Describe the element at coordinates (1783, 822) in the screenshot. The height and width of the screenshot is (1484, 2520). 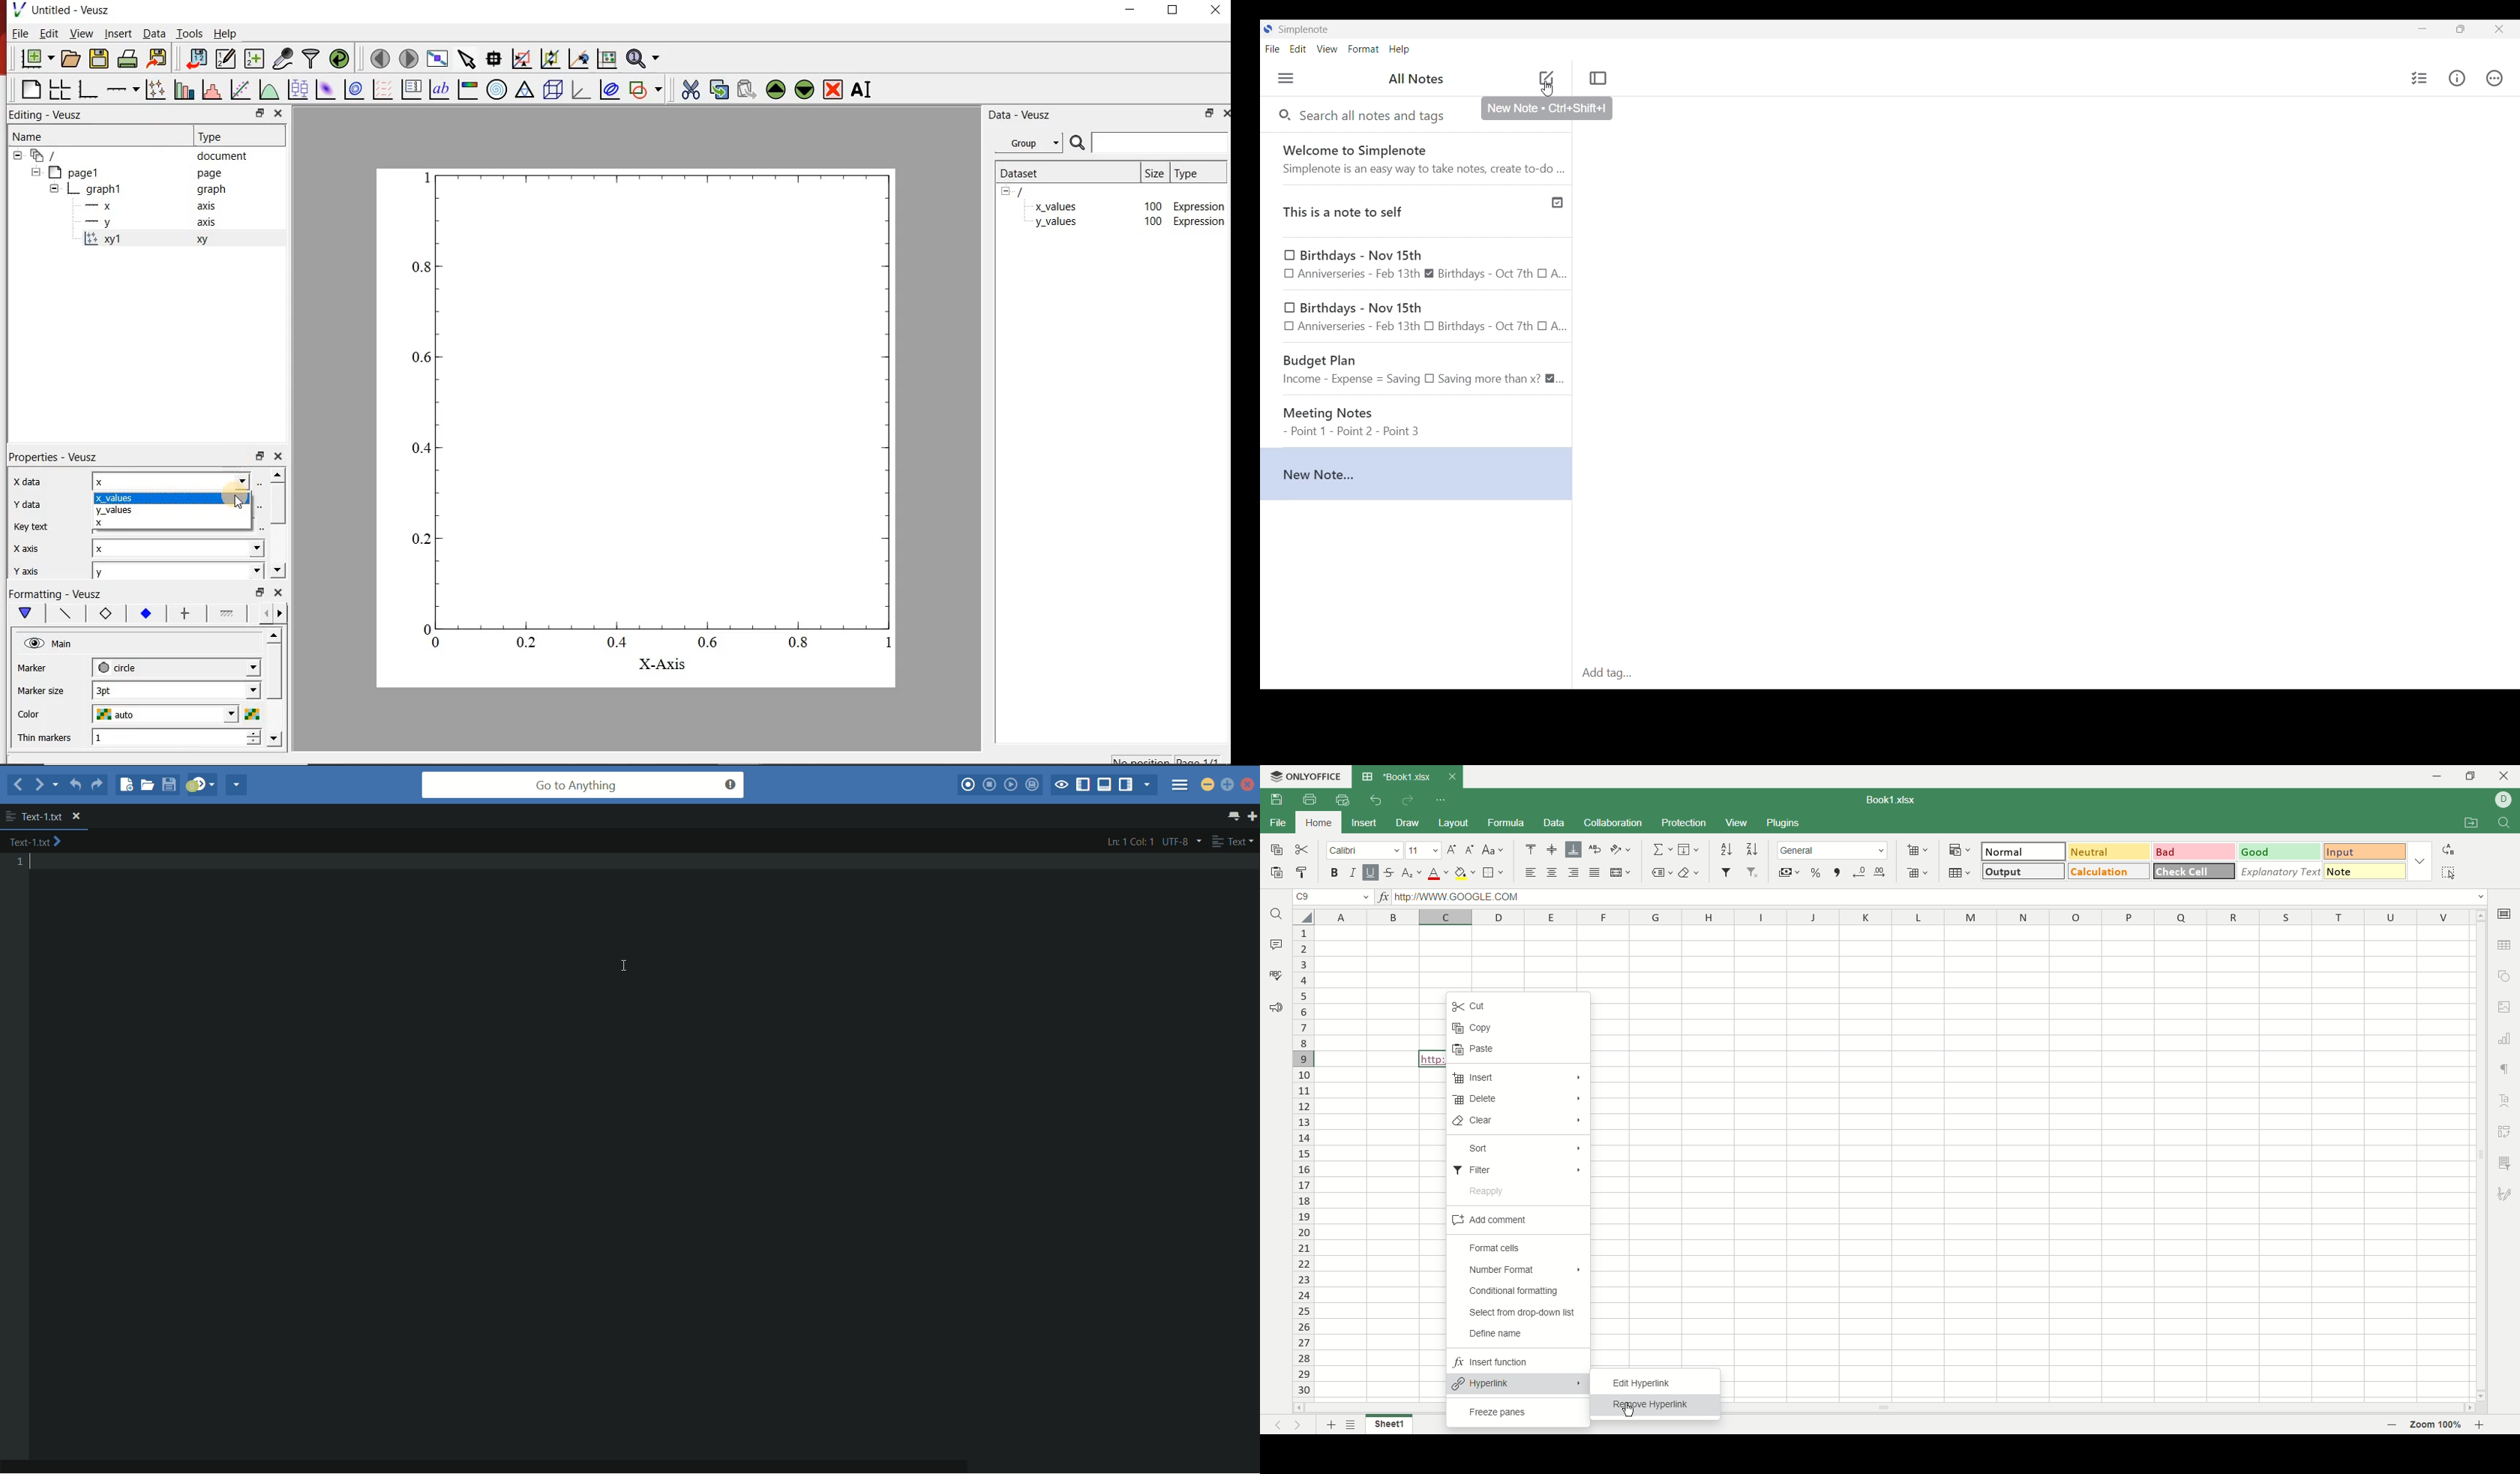
I see `plugins` at that location.